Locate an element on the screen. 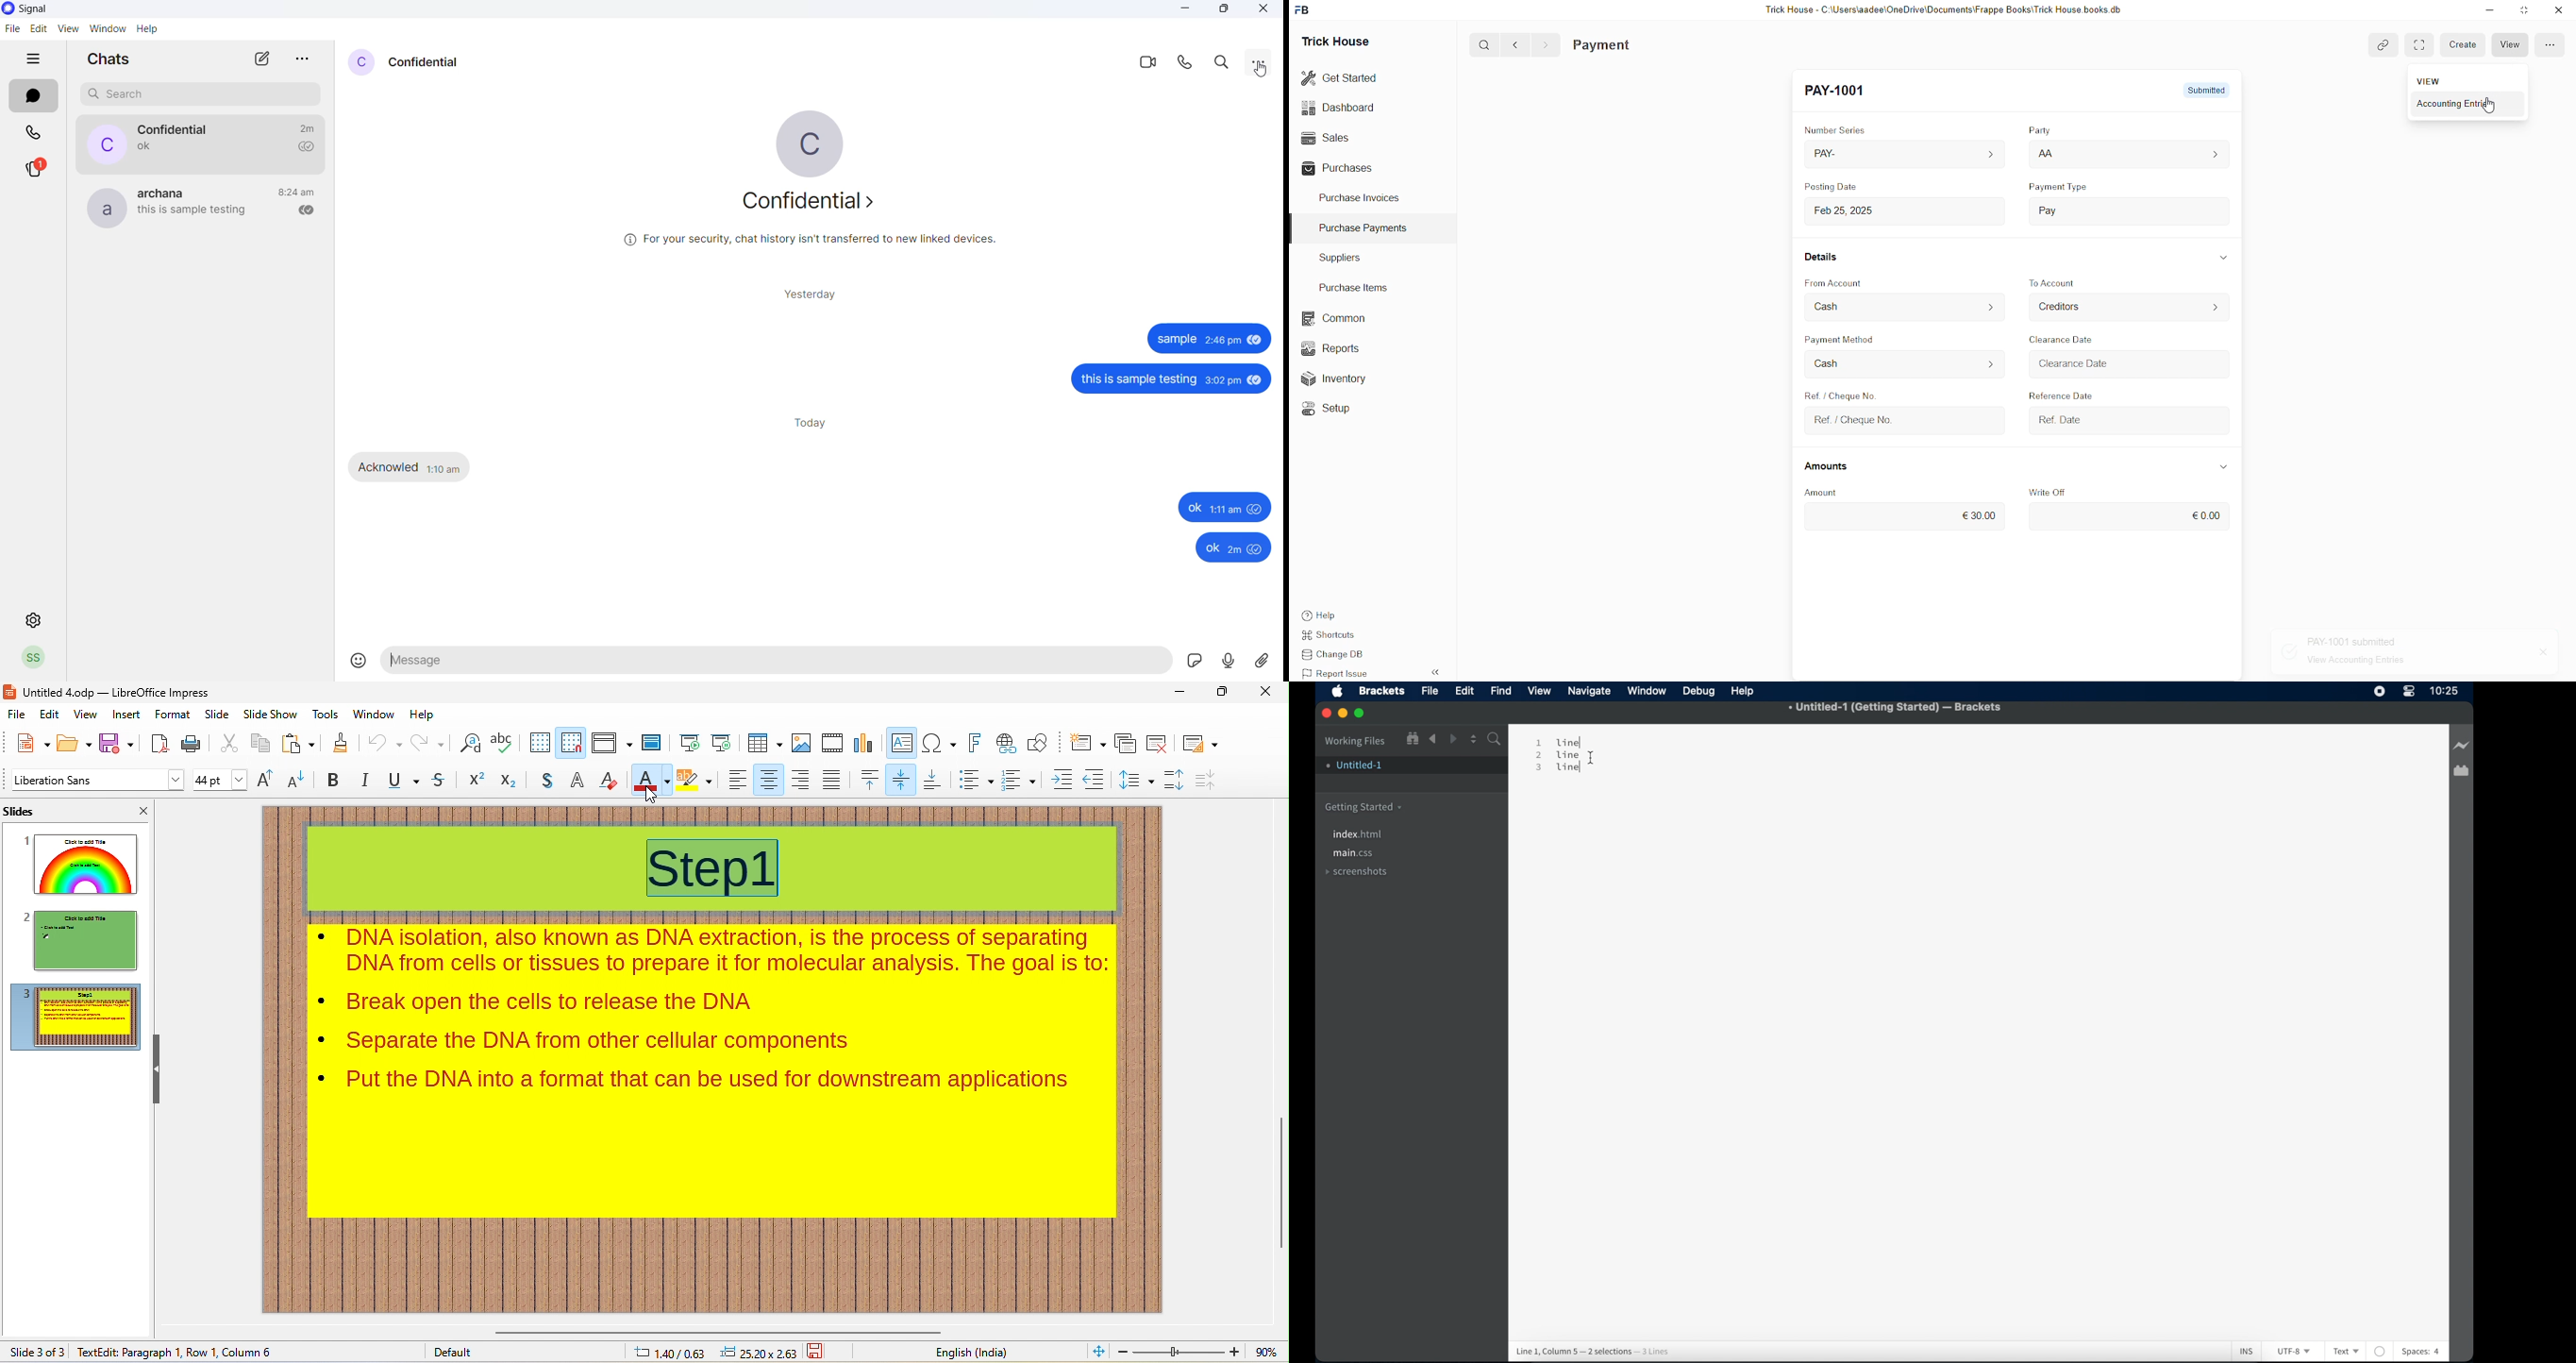 Image resolution: width=2576 pixels, height=1372 pixels. brackets is located at coordinates (1383, 690).